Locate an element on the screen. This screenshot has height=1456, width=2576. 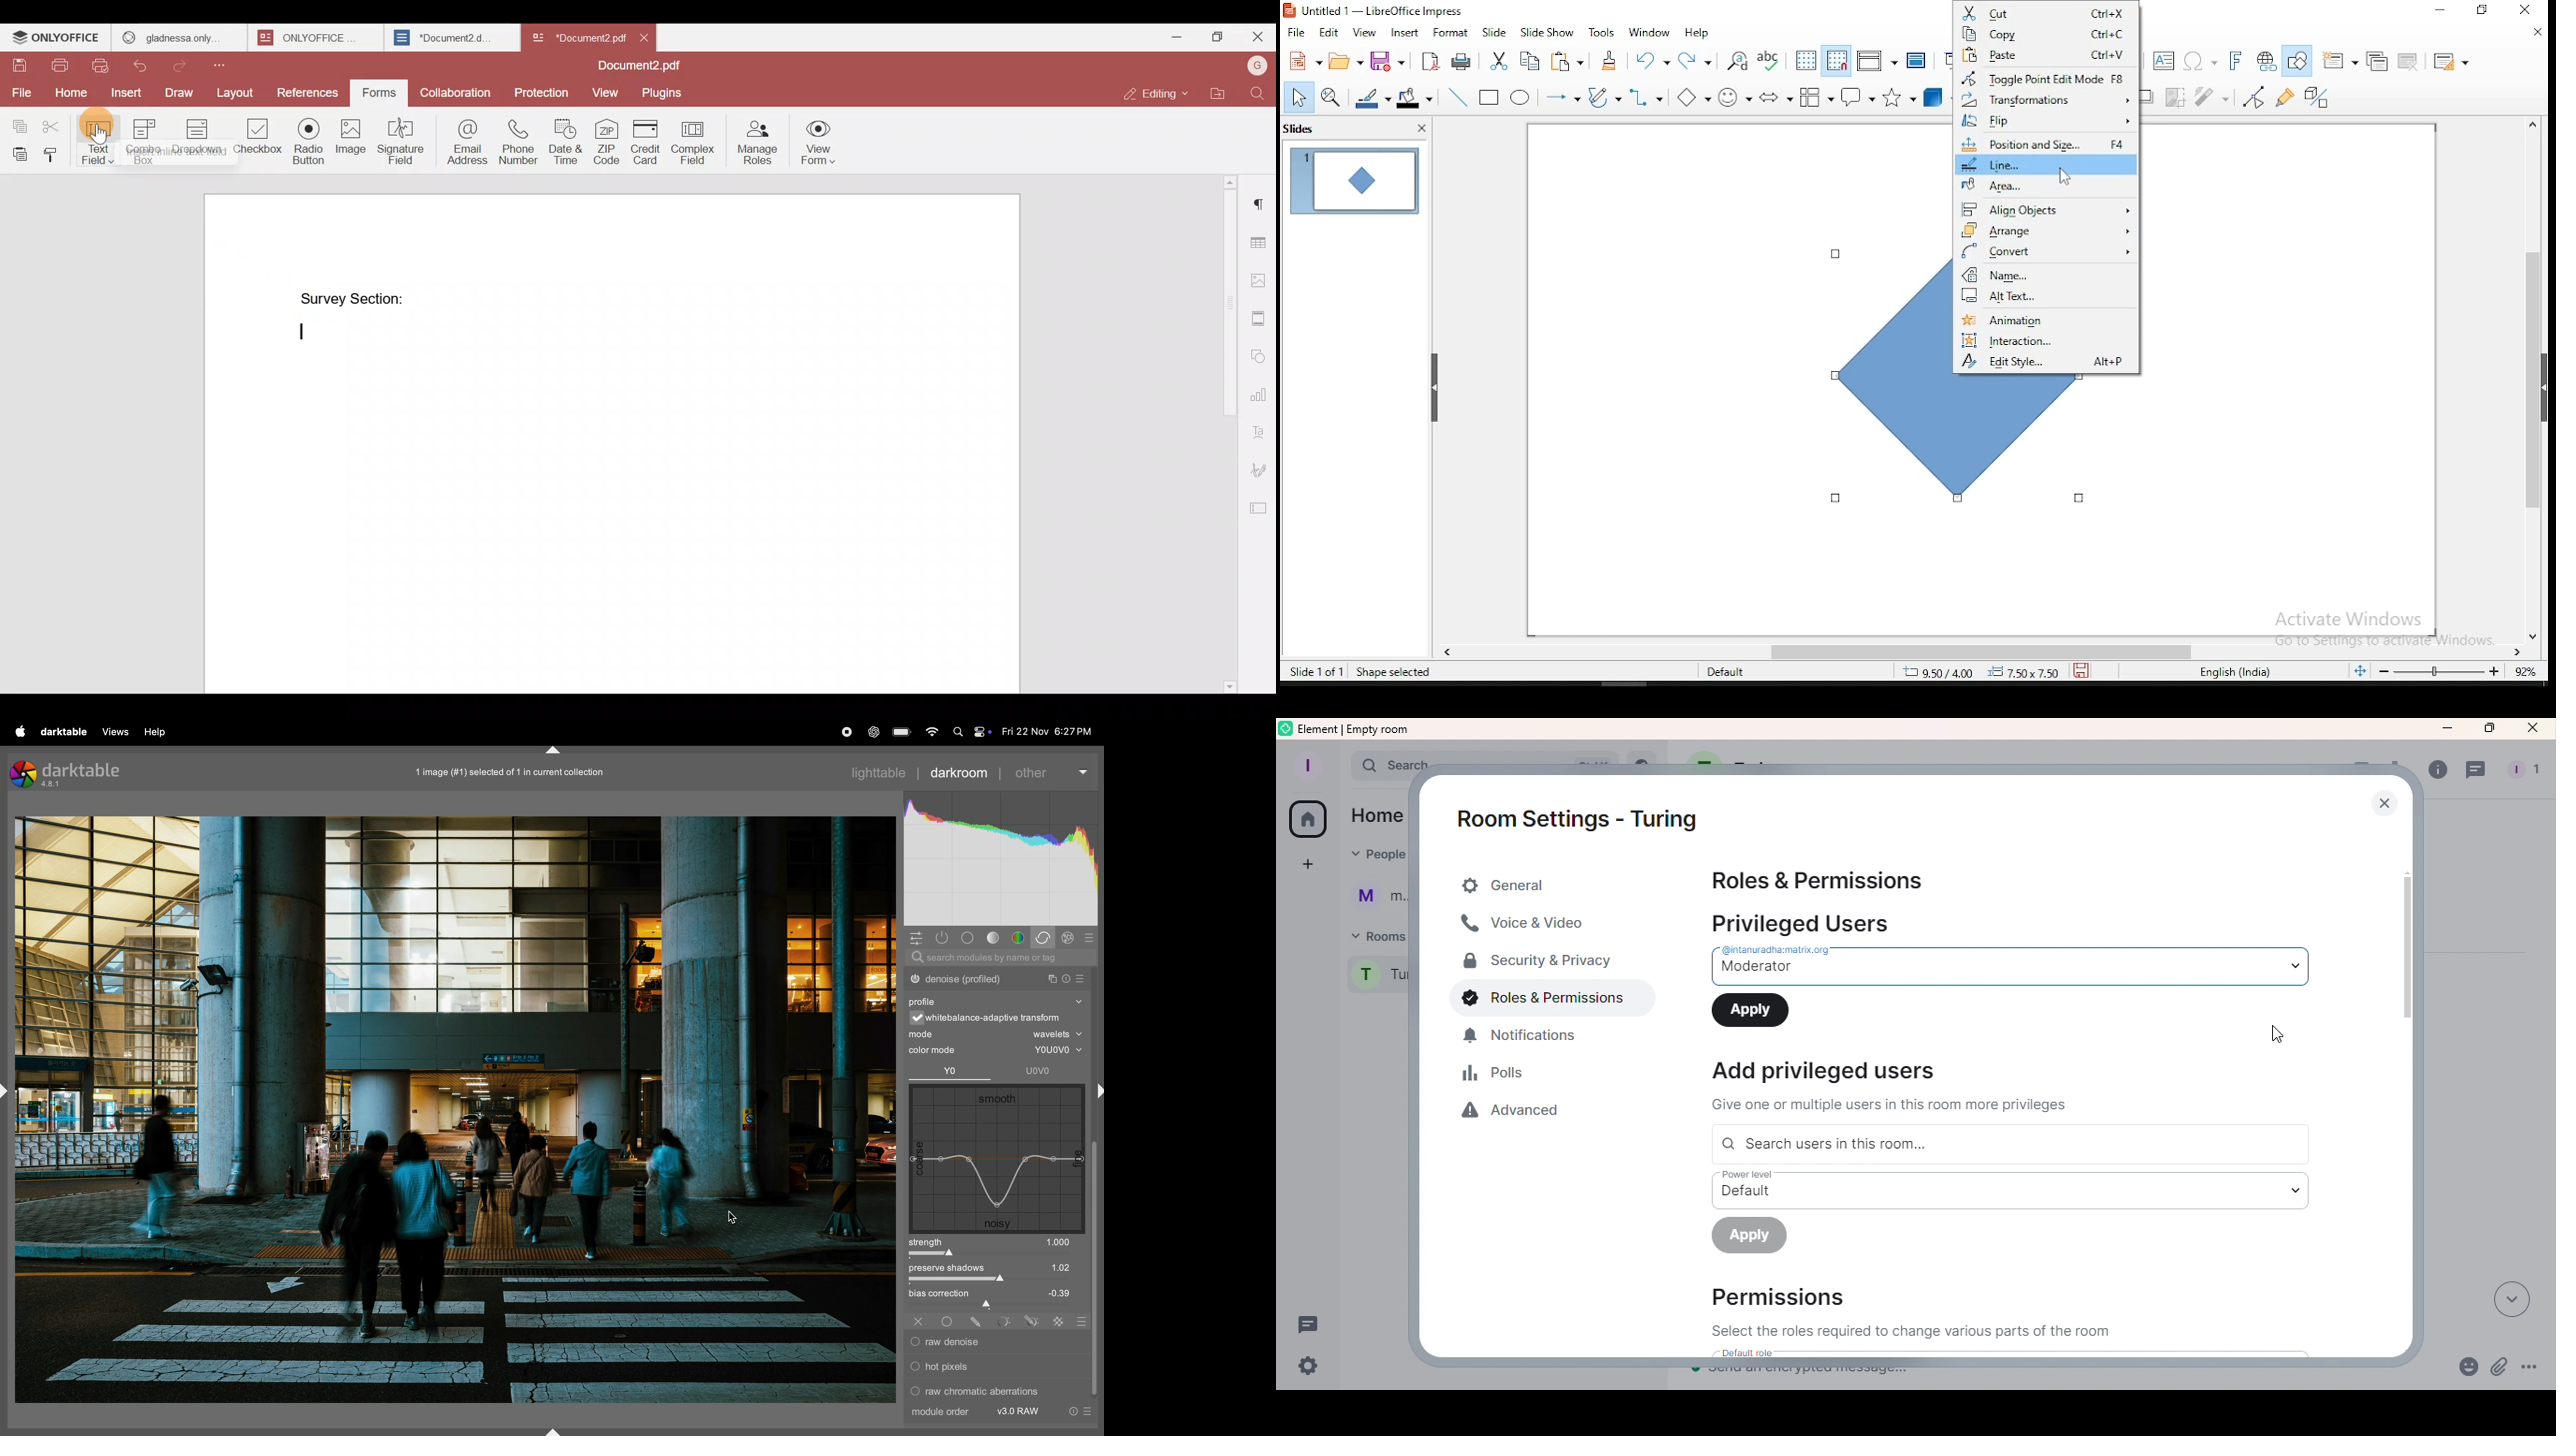
Table settings is located at coordinates (1261, 241).